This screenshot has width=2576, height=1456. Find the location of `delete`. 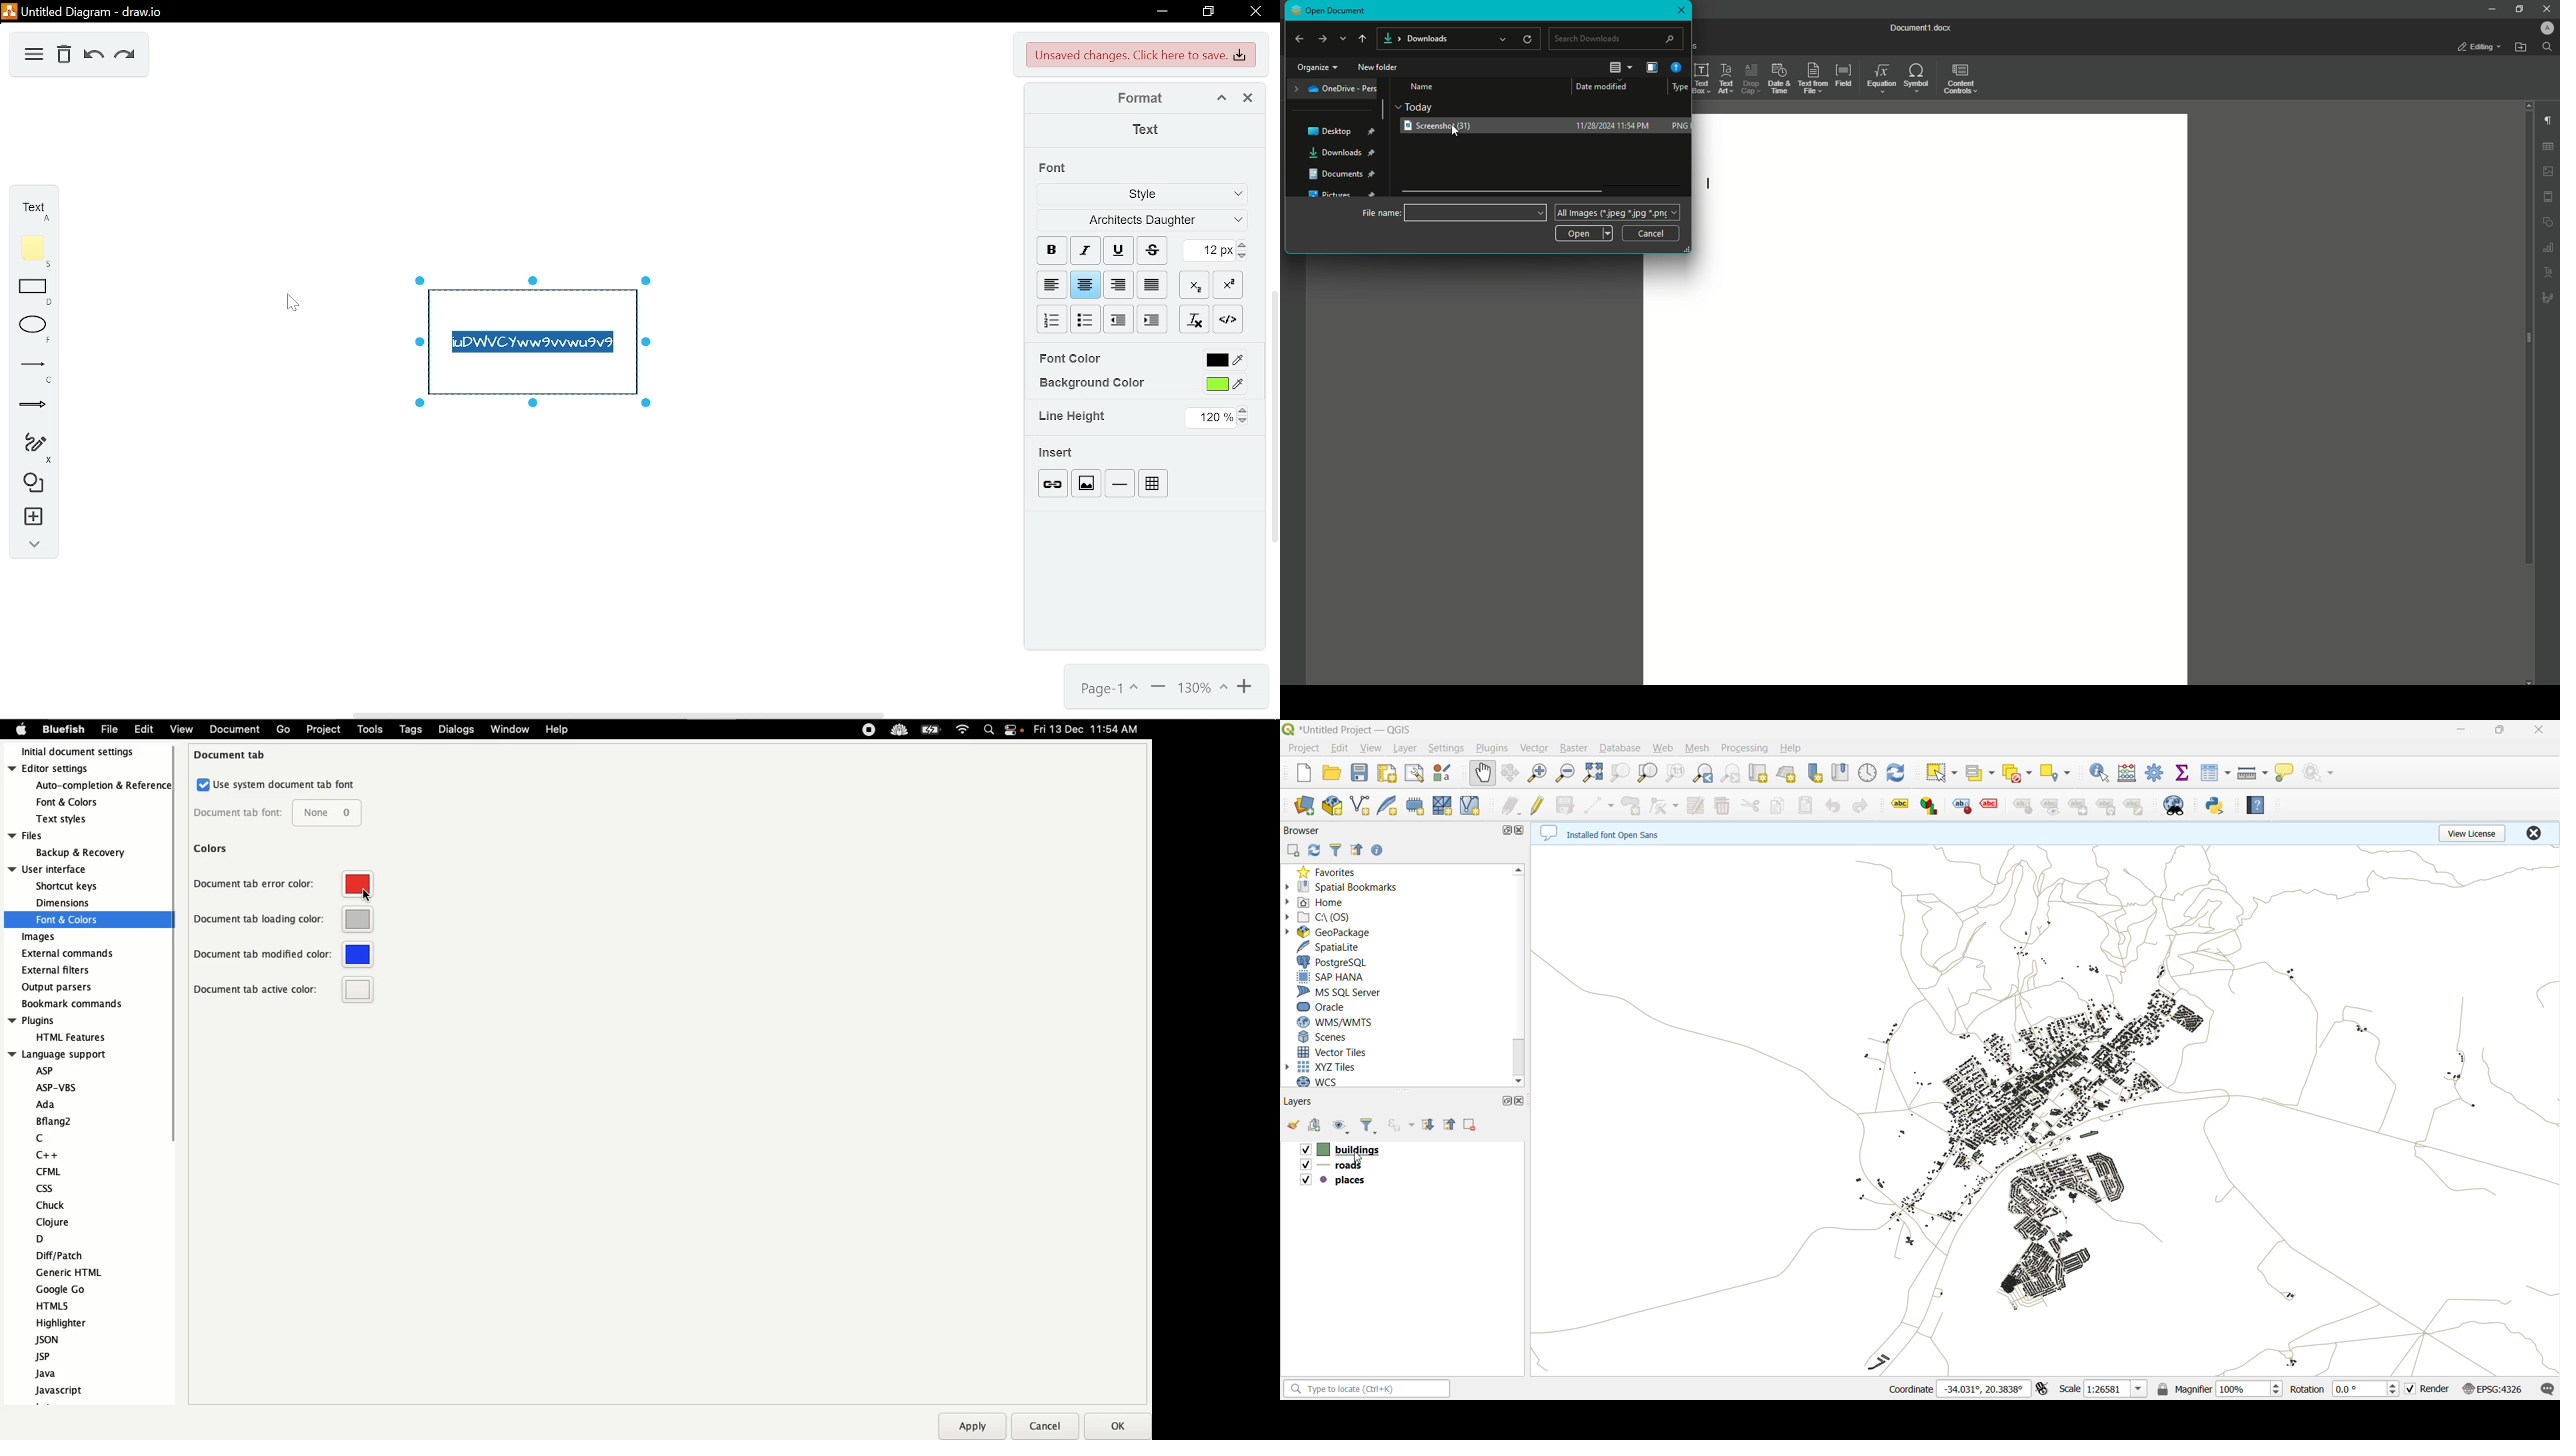

delete is located at coordinates (64, 56).